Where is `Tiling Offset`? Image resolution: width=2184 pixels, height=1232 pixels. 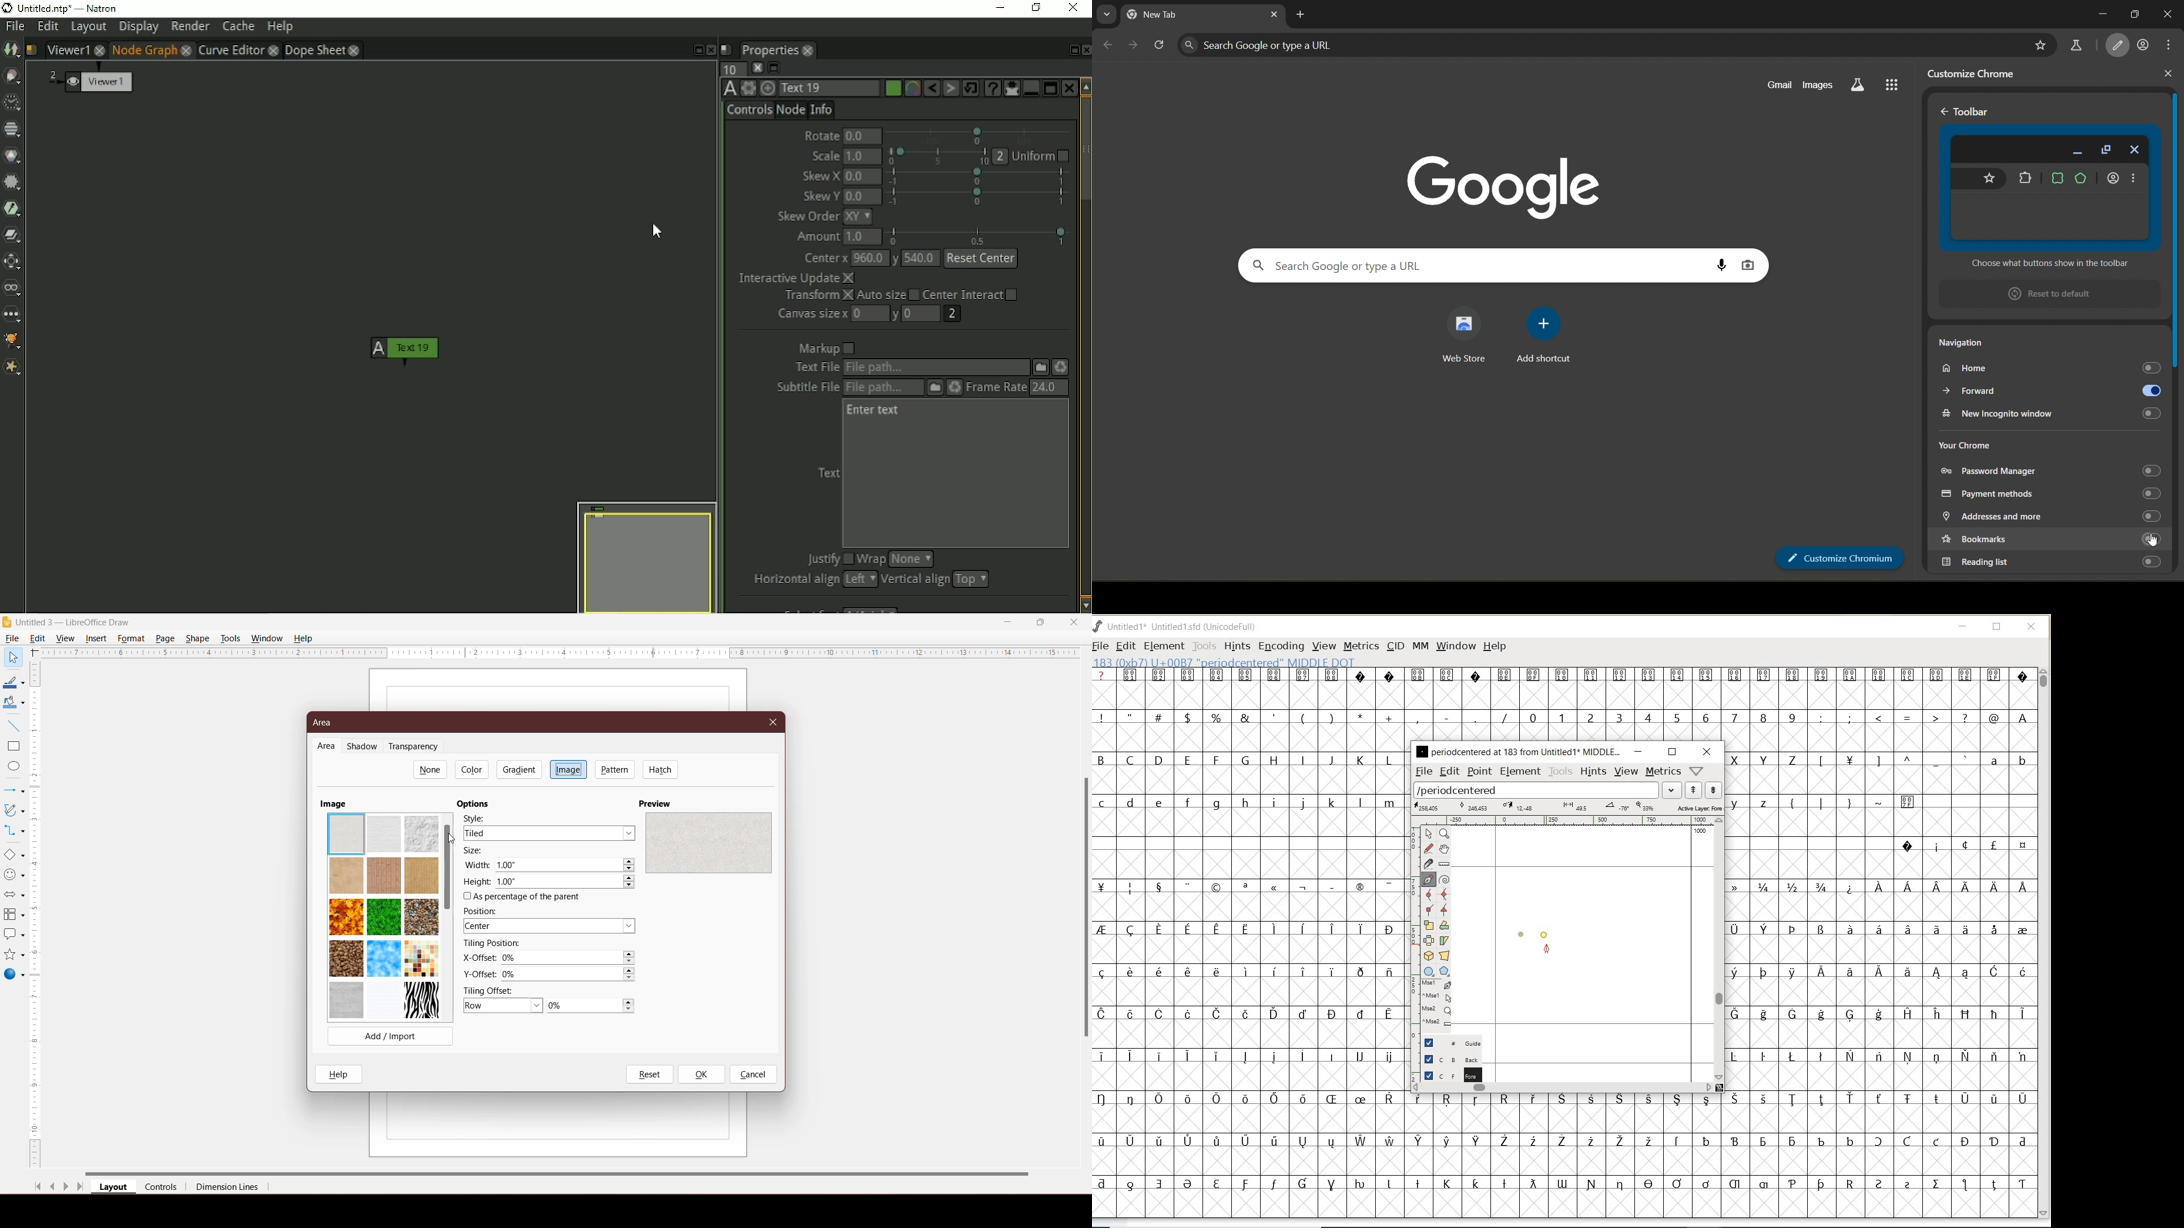
Tiling Offset is located at coordinates (493, 990).